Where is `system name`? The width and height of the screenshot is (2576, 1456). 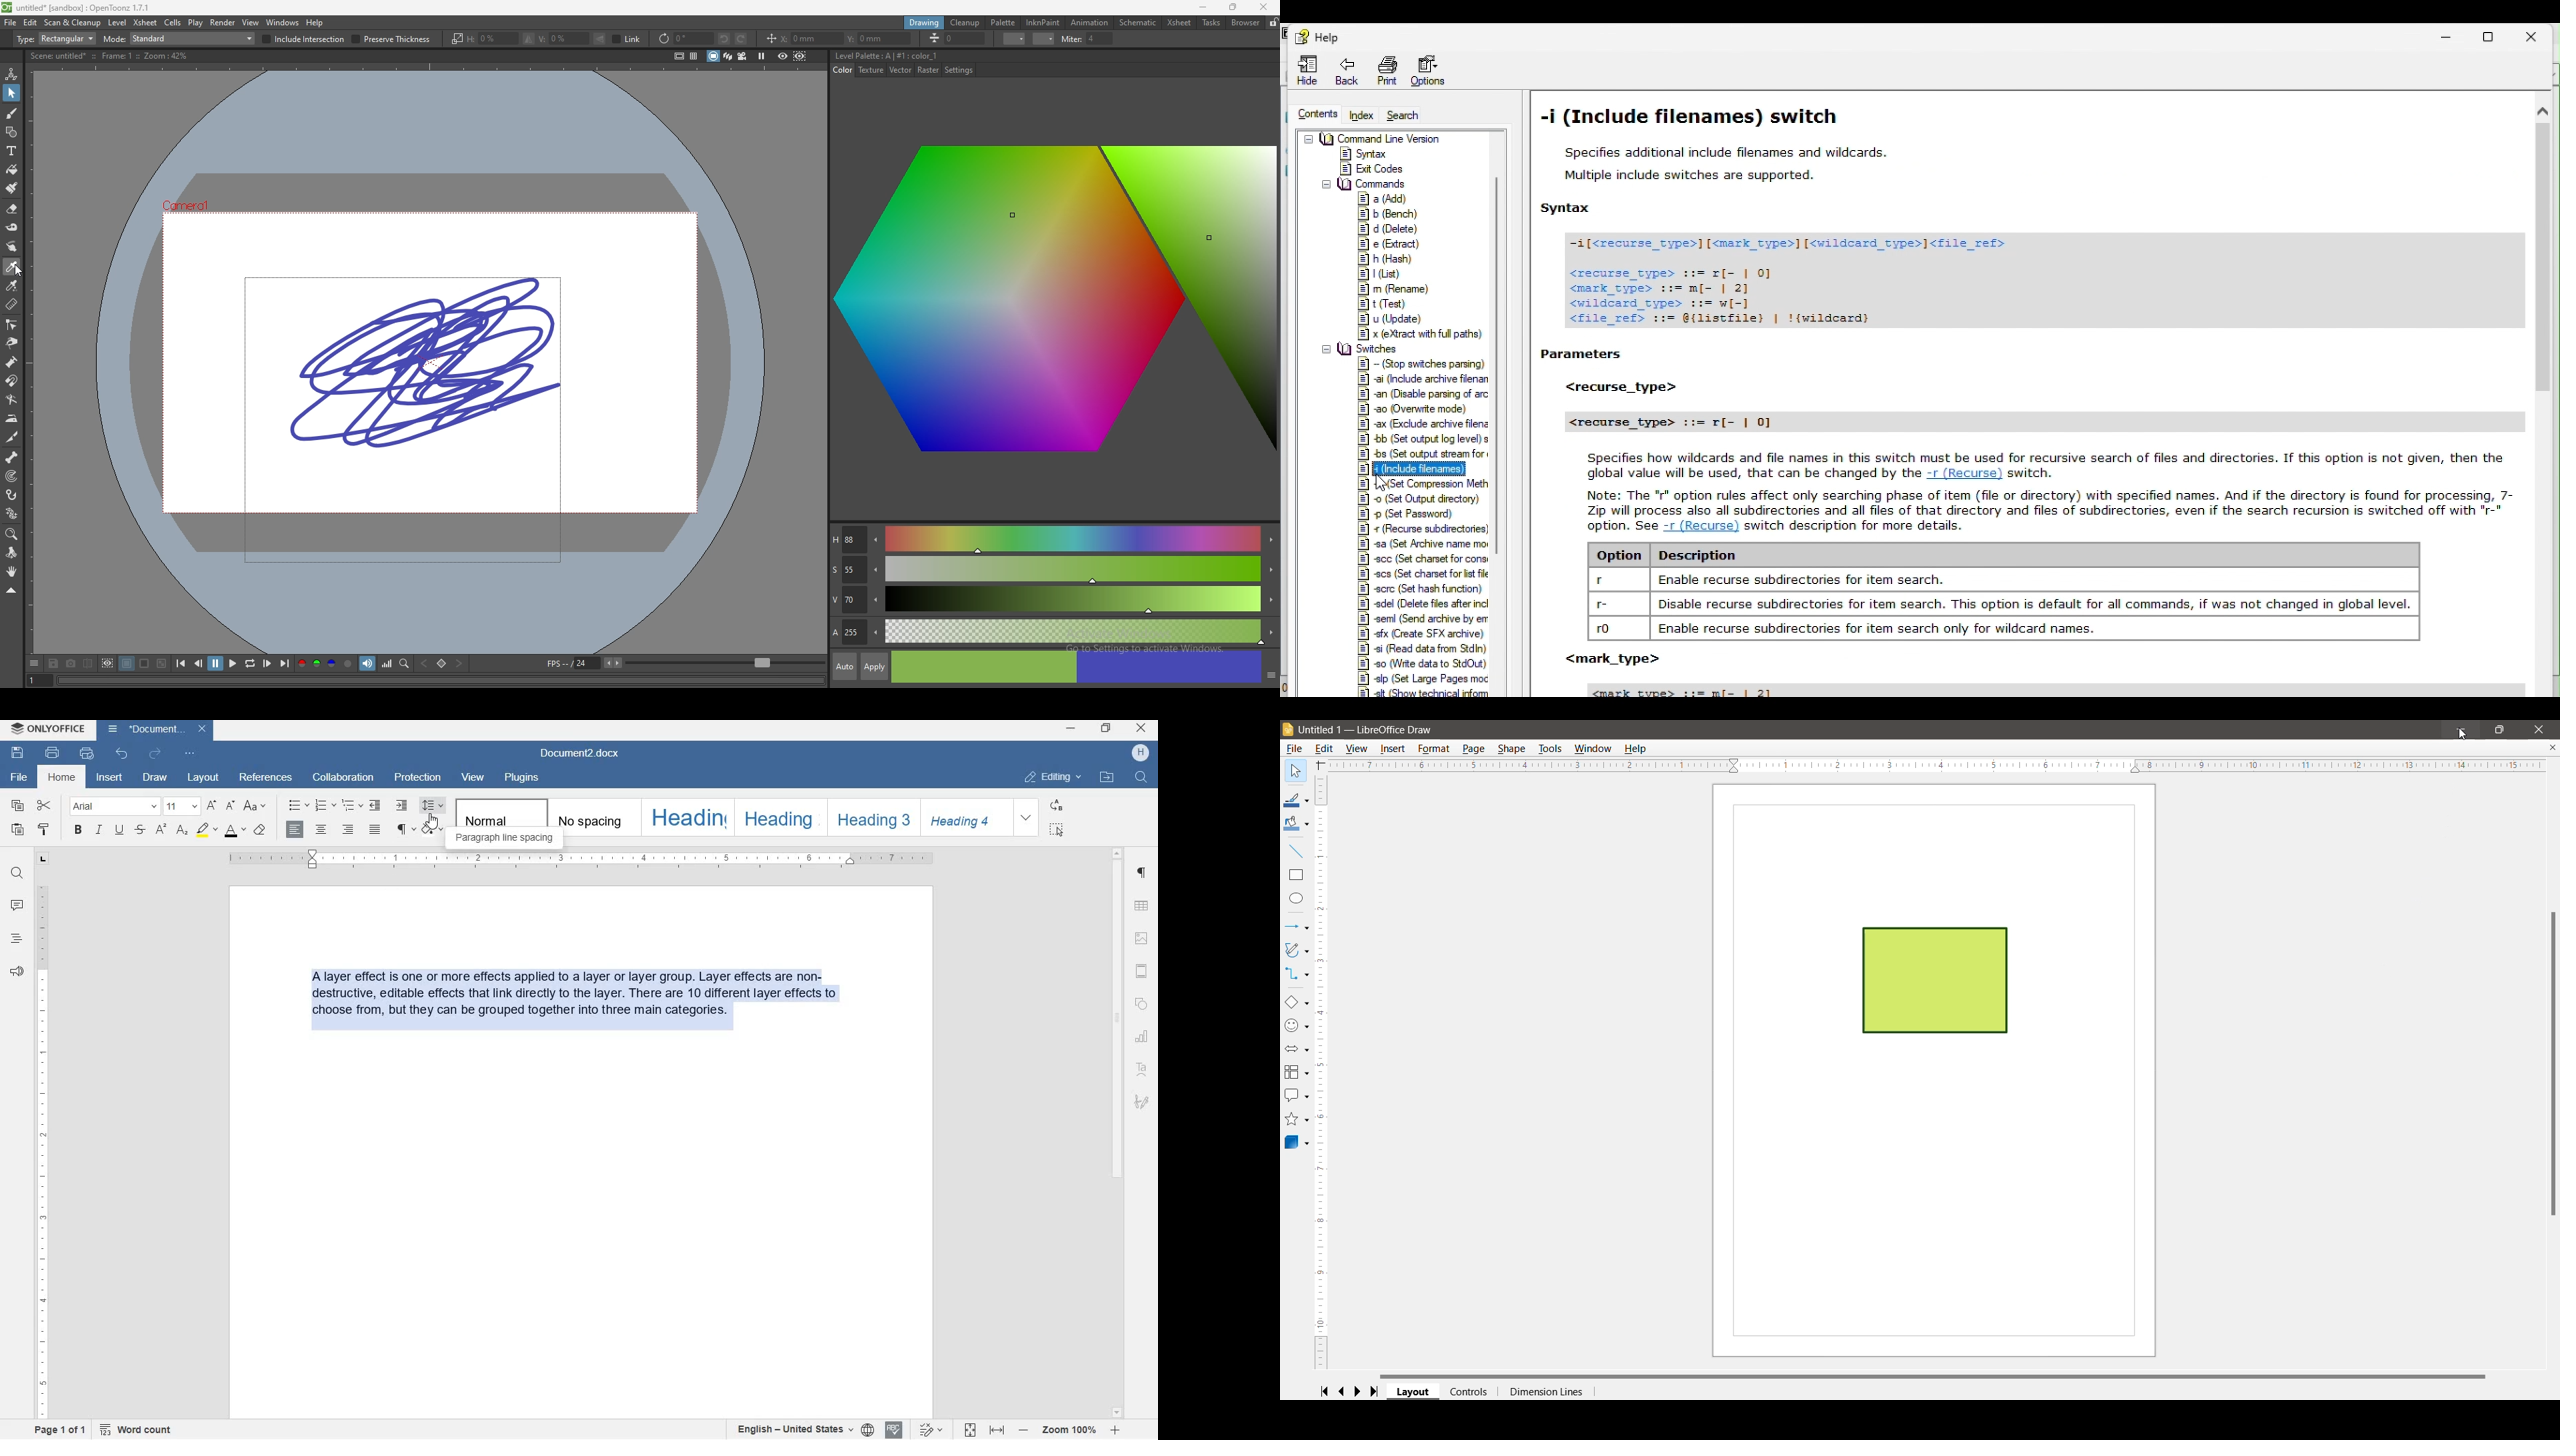
system name is located at coordinates (47, 730).